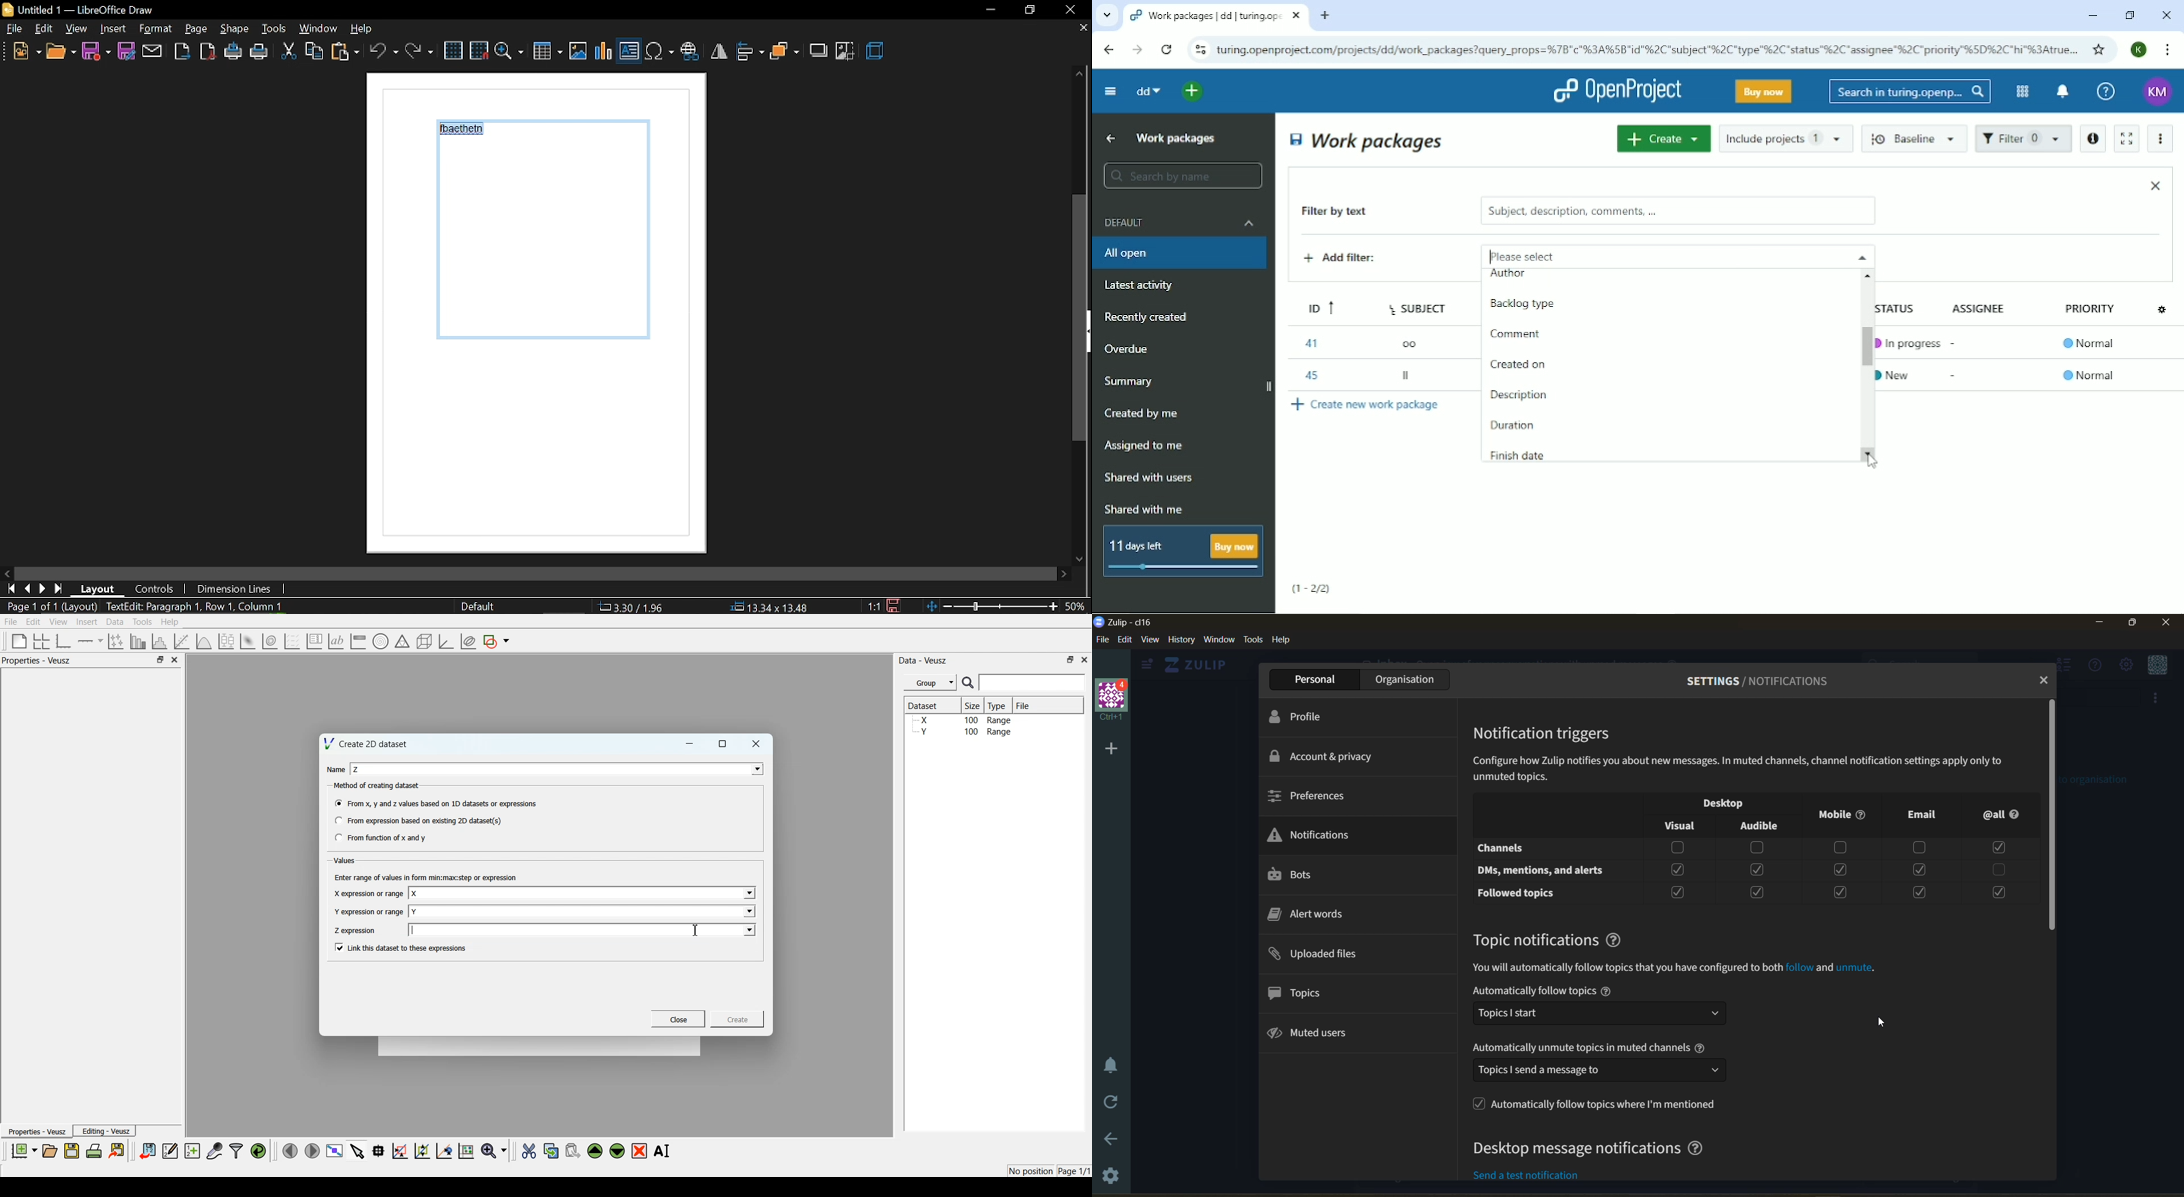 Image resolution: width=2184 pixels, height=1204 pixels. Describe the element at coordinates (1918, 871) in the screenshot. I see `Checkbox` at that location.